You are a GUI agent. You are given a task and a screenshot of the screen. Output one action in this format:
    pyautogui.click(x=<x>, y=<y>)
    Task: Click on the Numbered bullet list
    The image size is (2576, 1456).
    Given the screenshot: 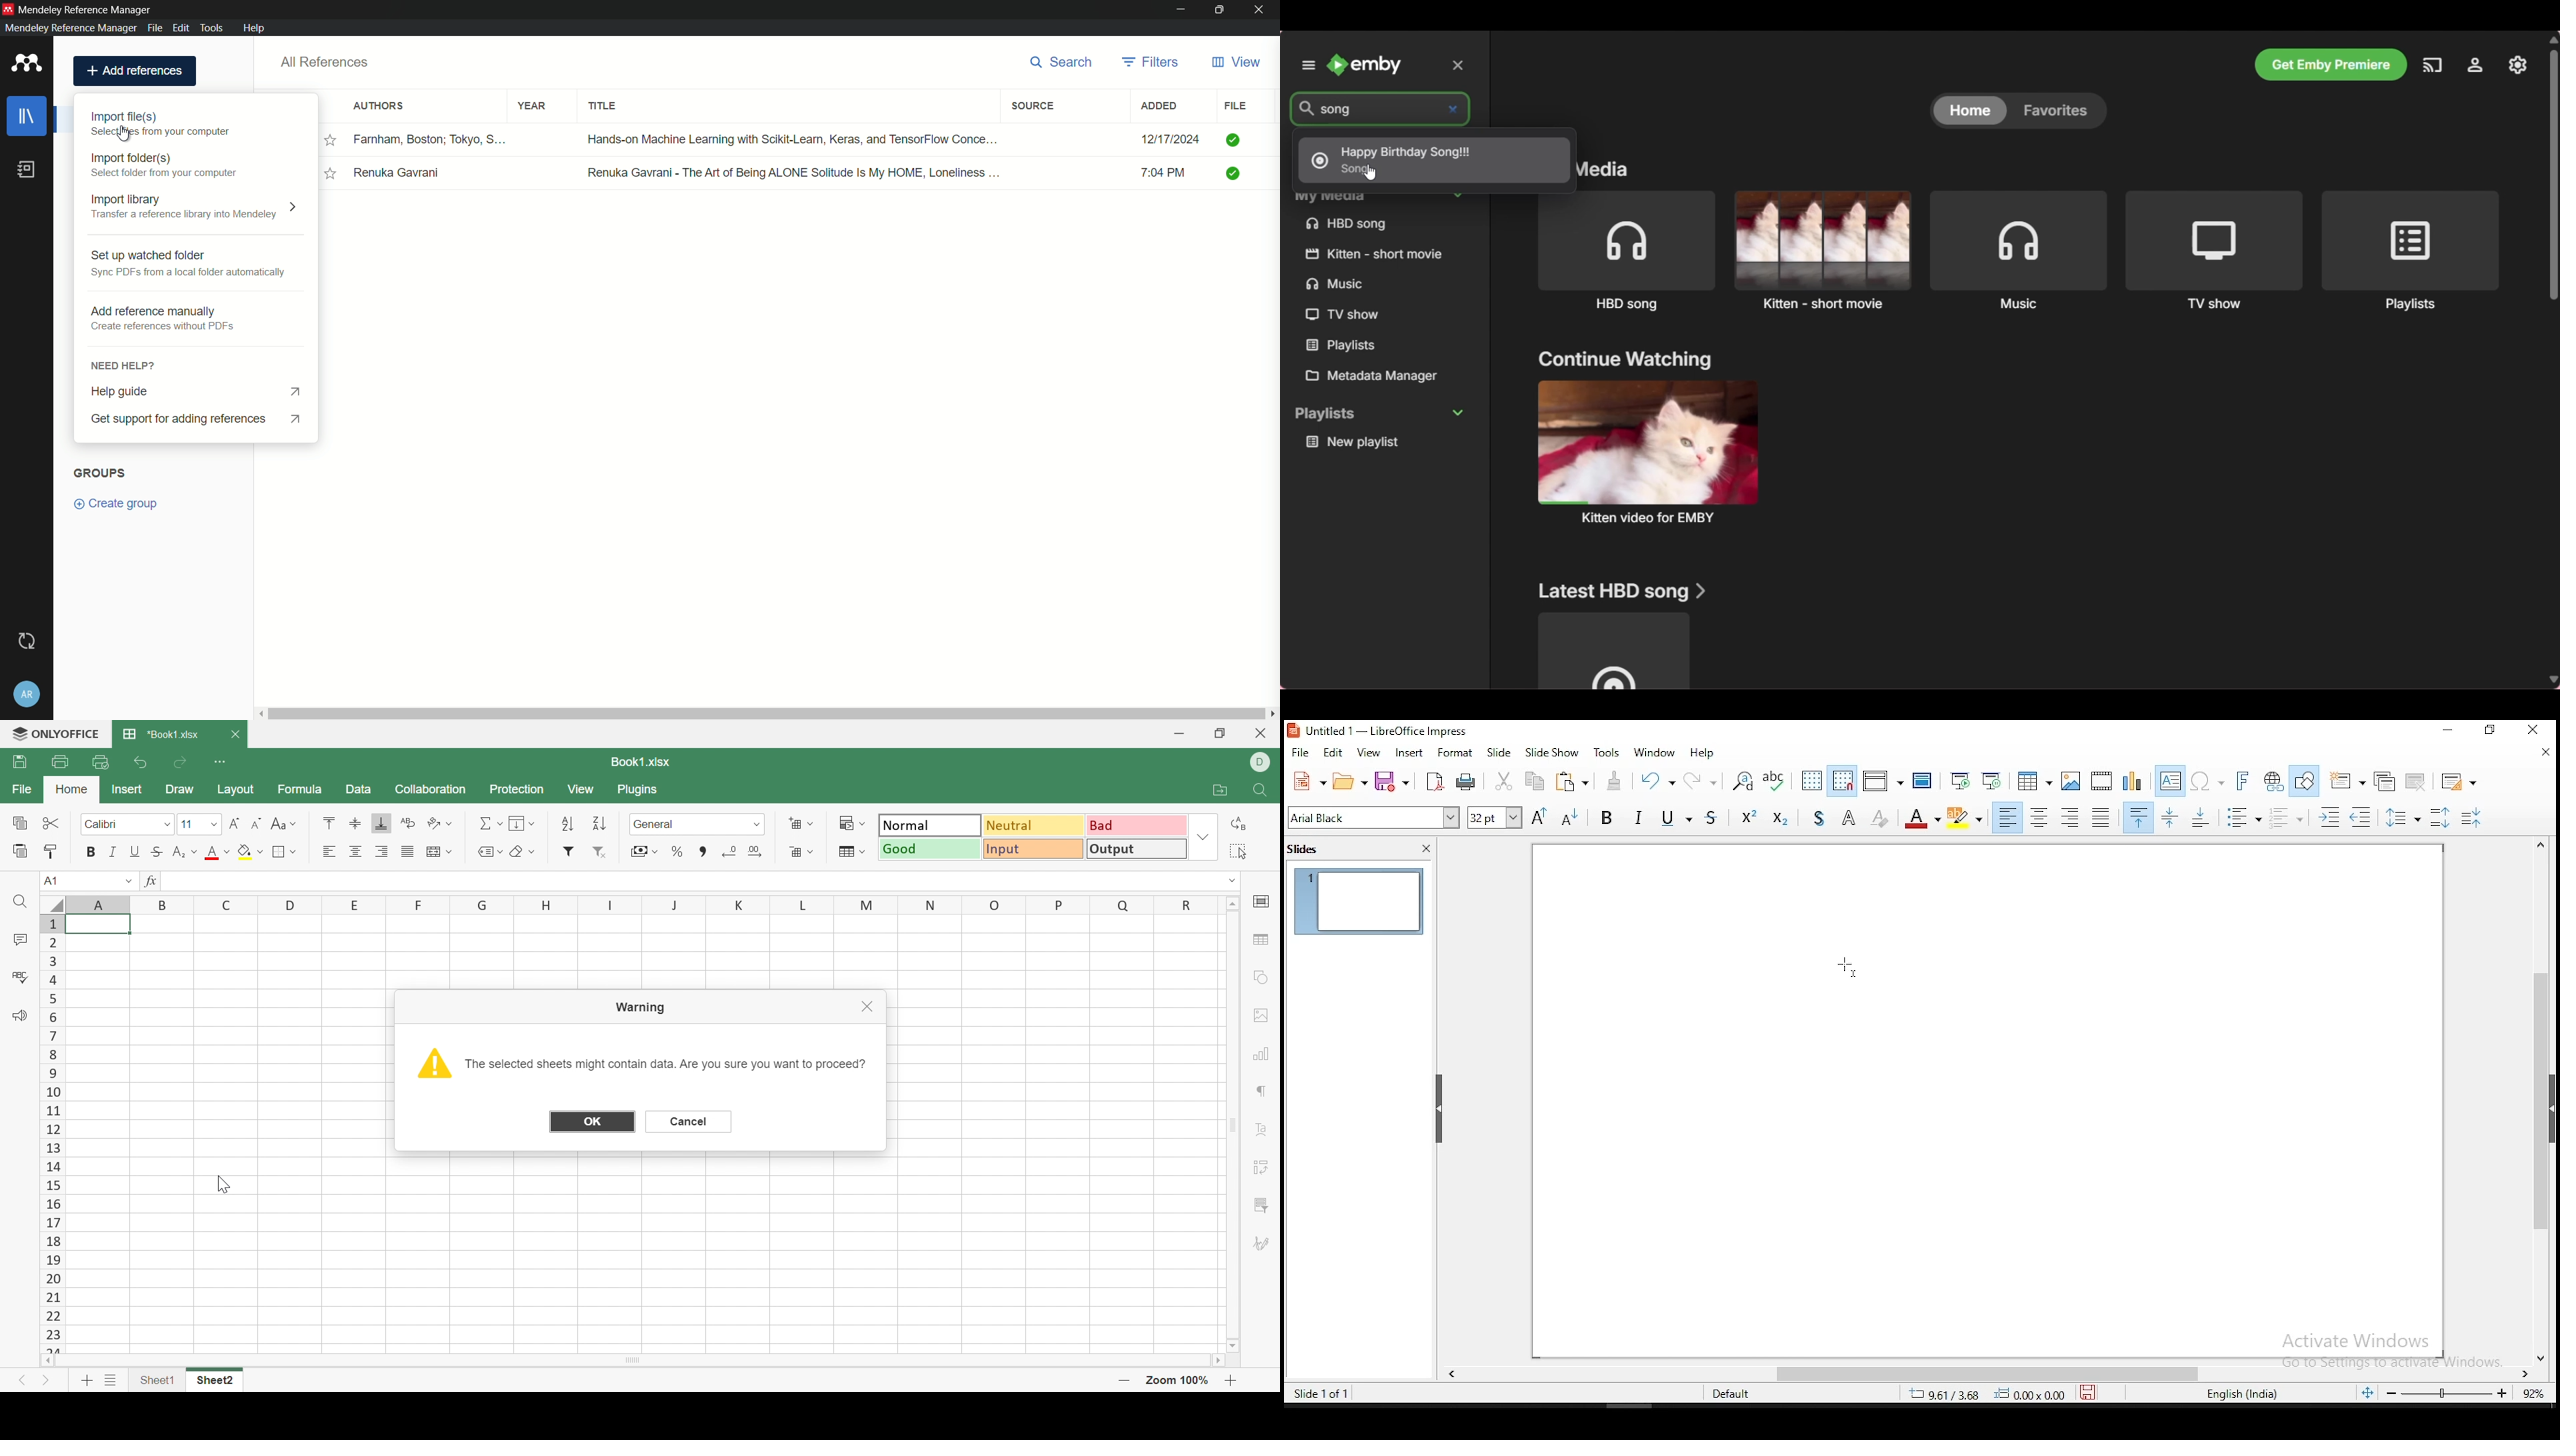 What is the action you would take?
    pyautogui.click(x=2286, y=818)
    